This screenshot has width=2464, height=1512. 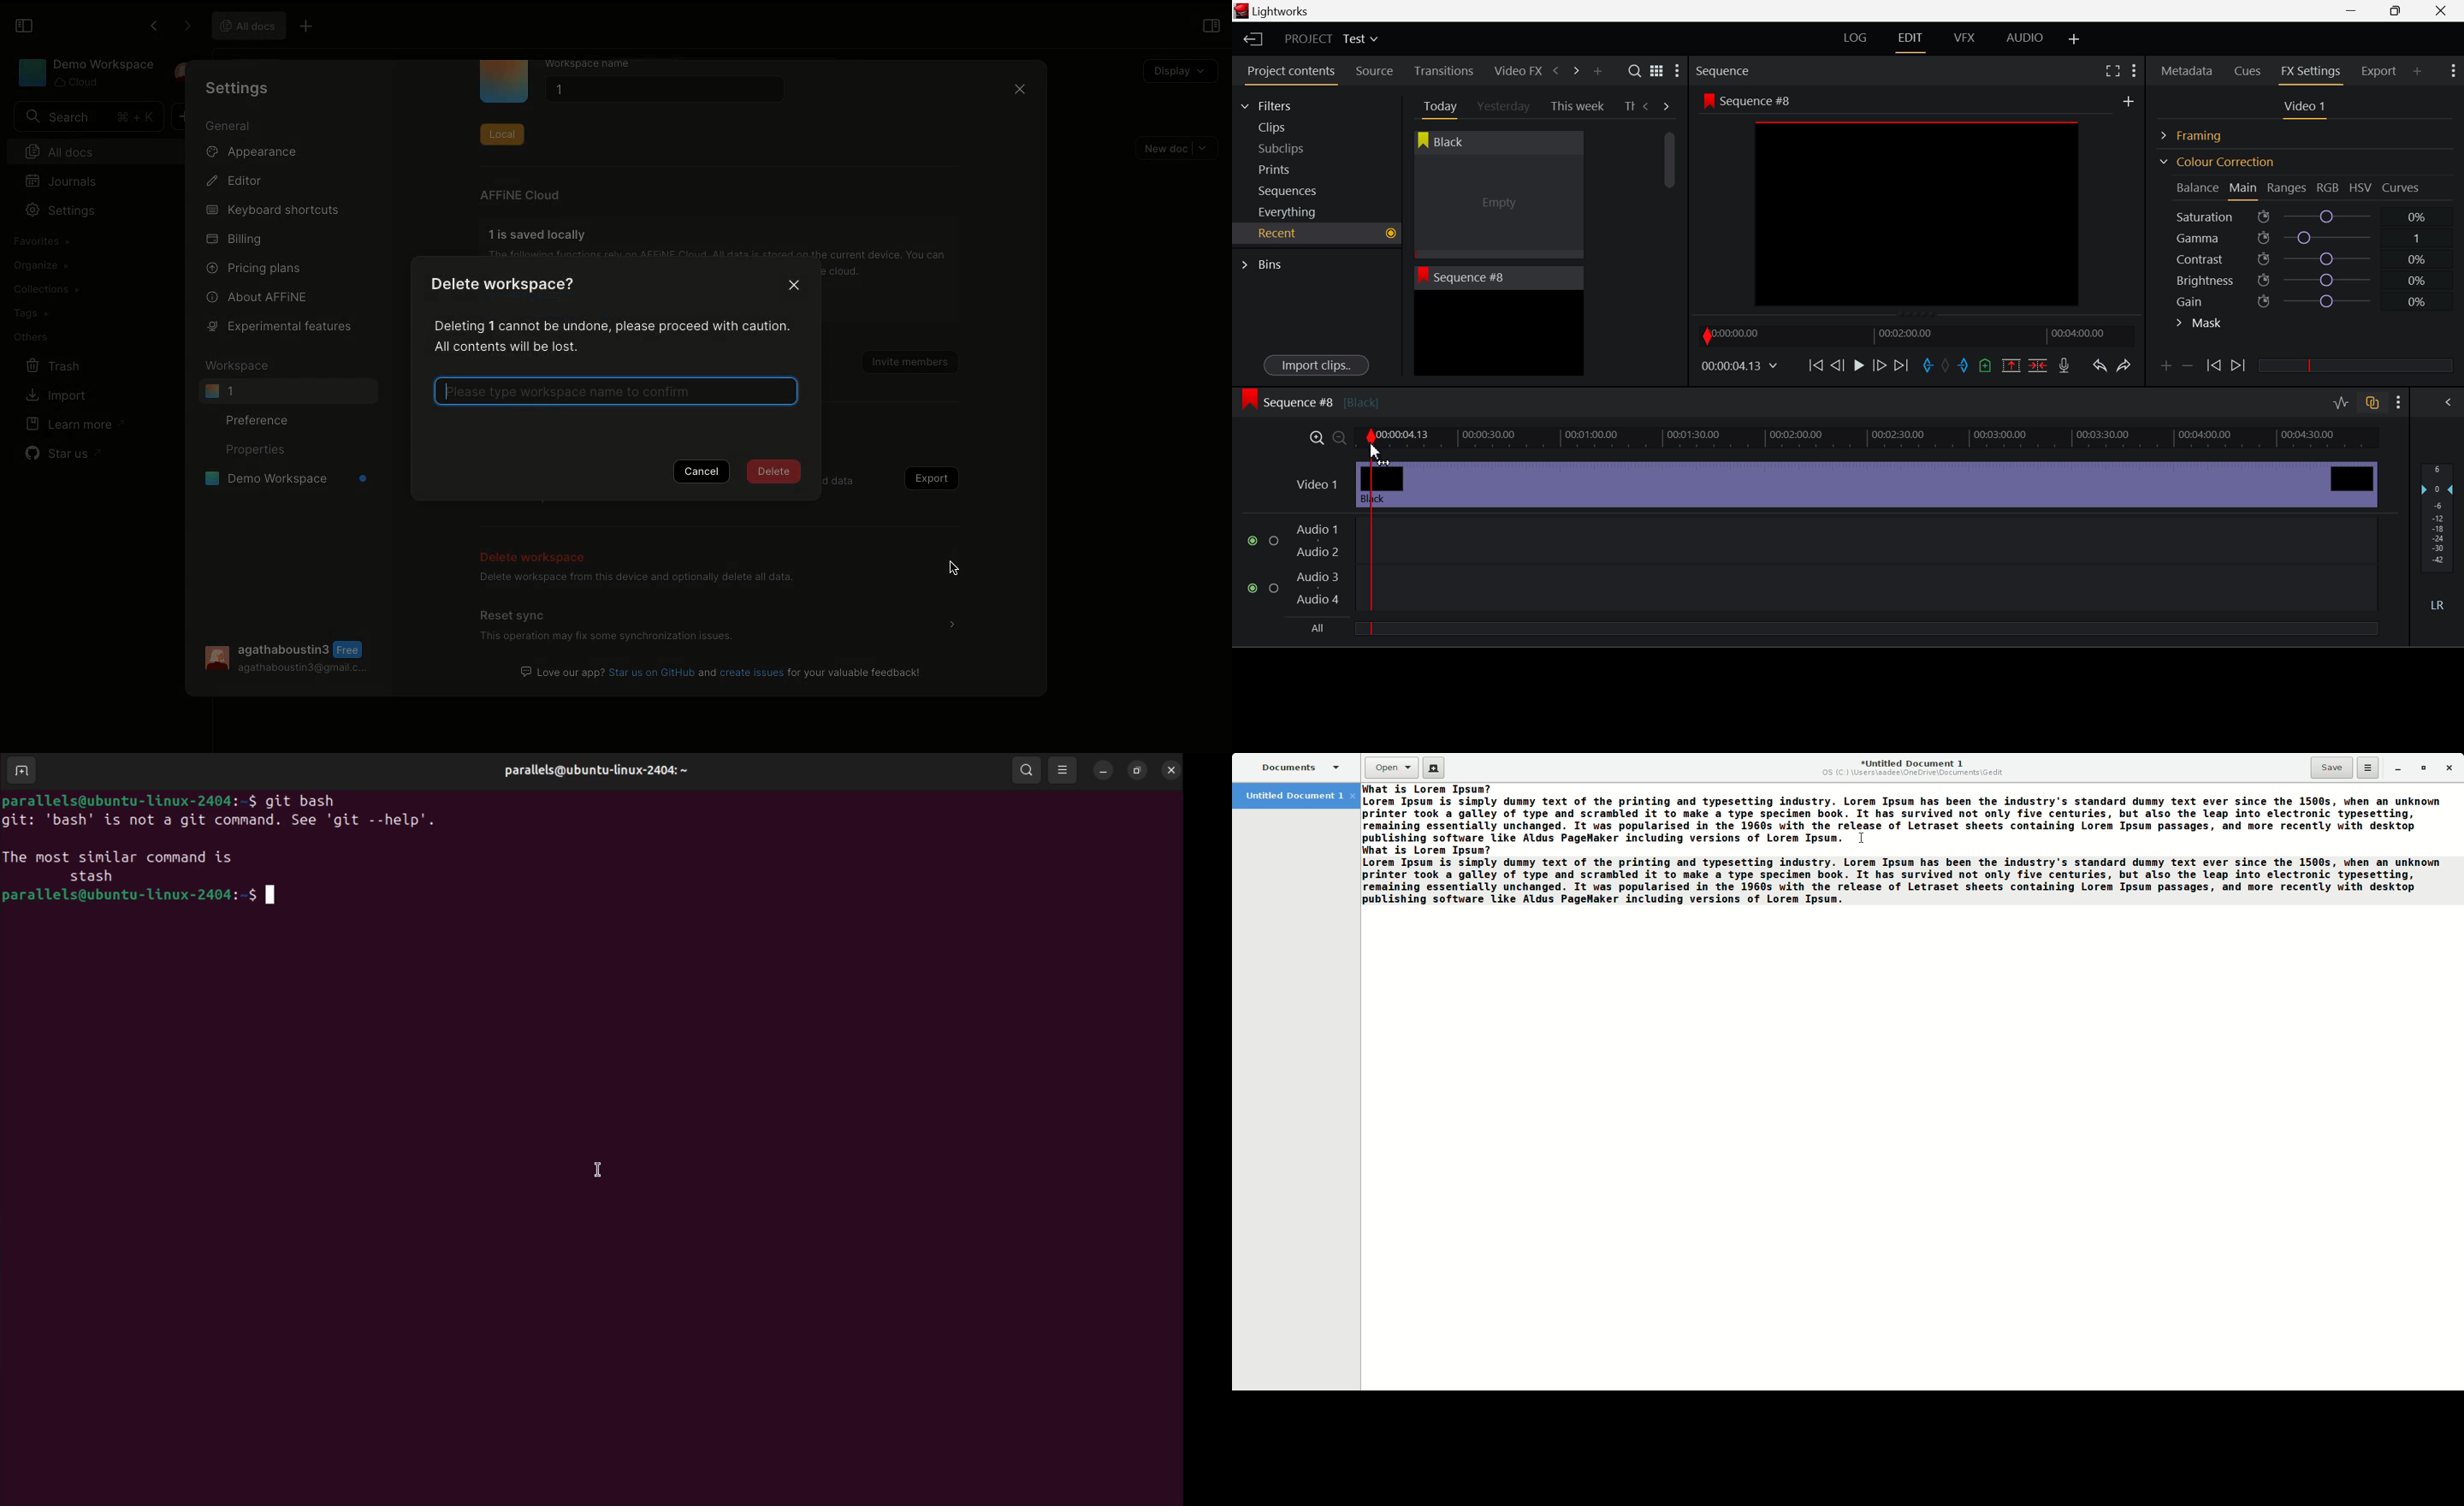 I want to click on Source, so click(x=1374, y=71).